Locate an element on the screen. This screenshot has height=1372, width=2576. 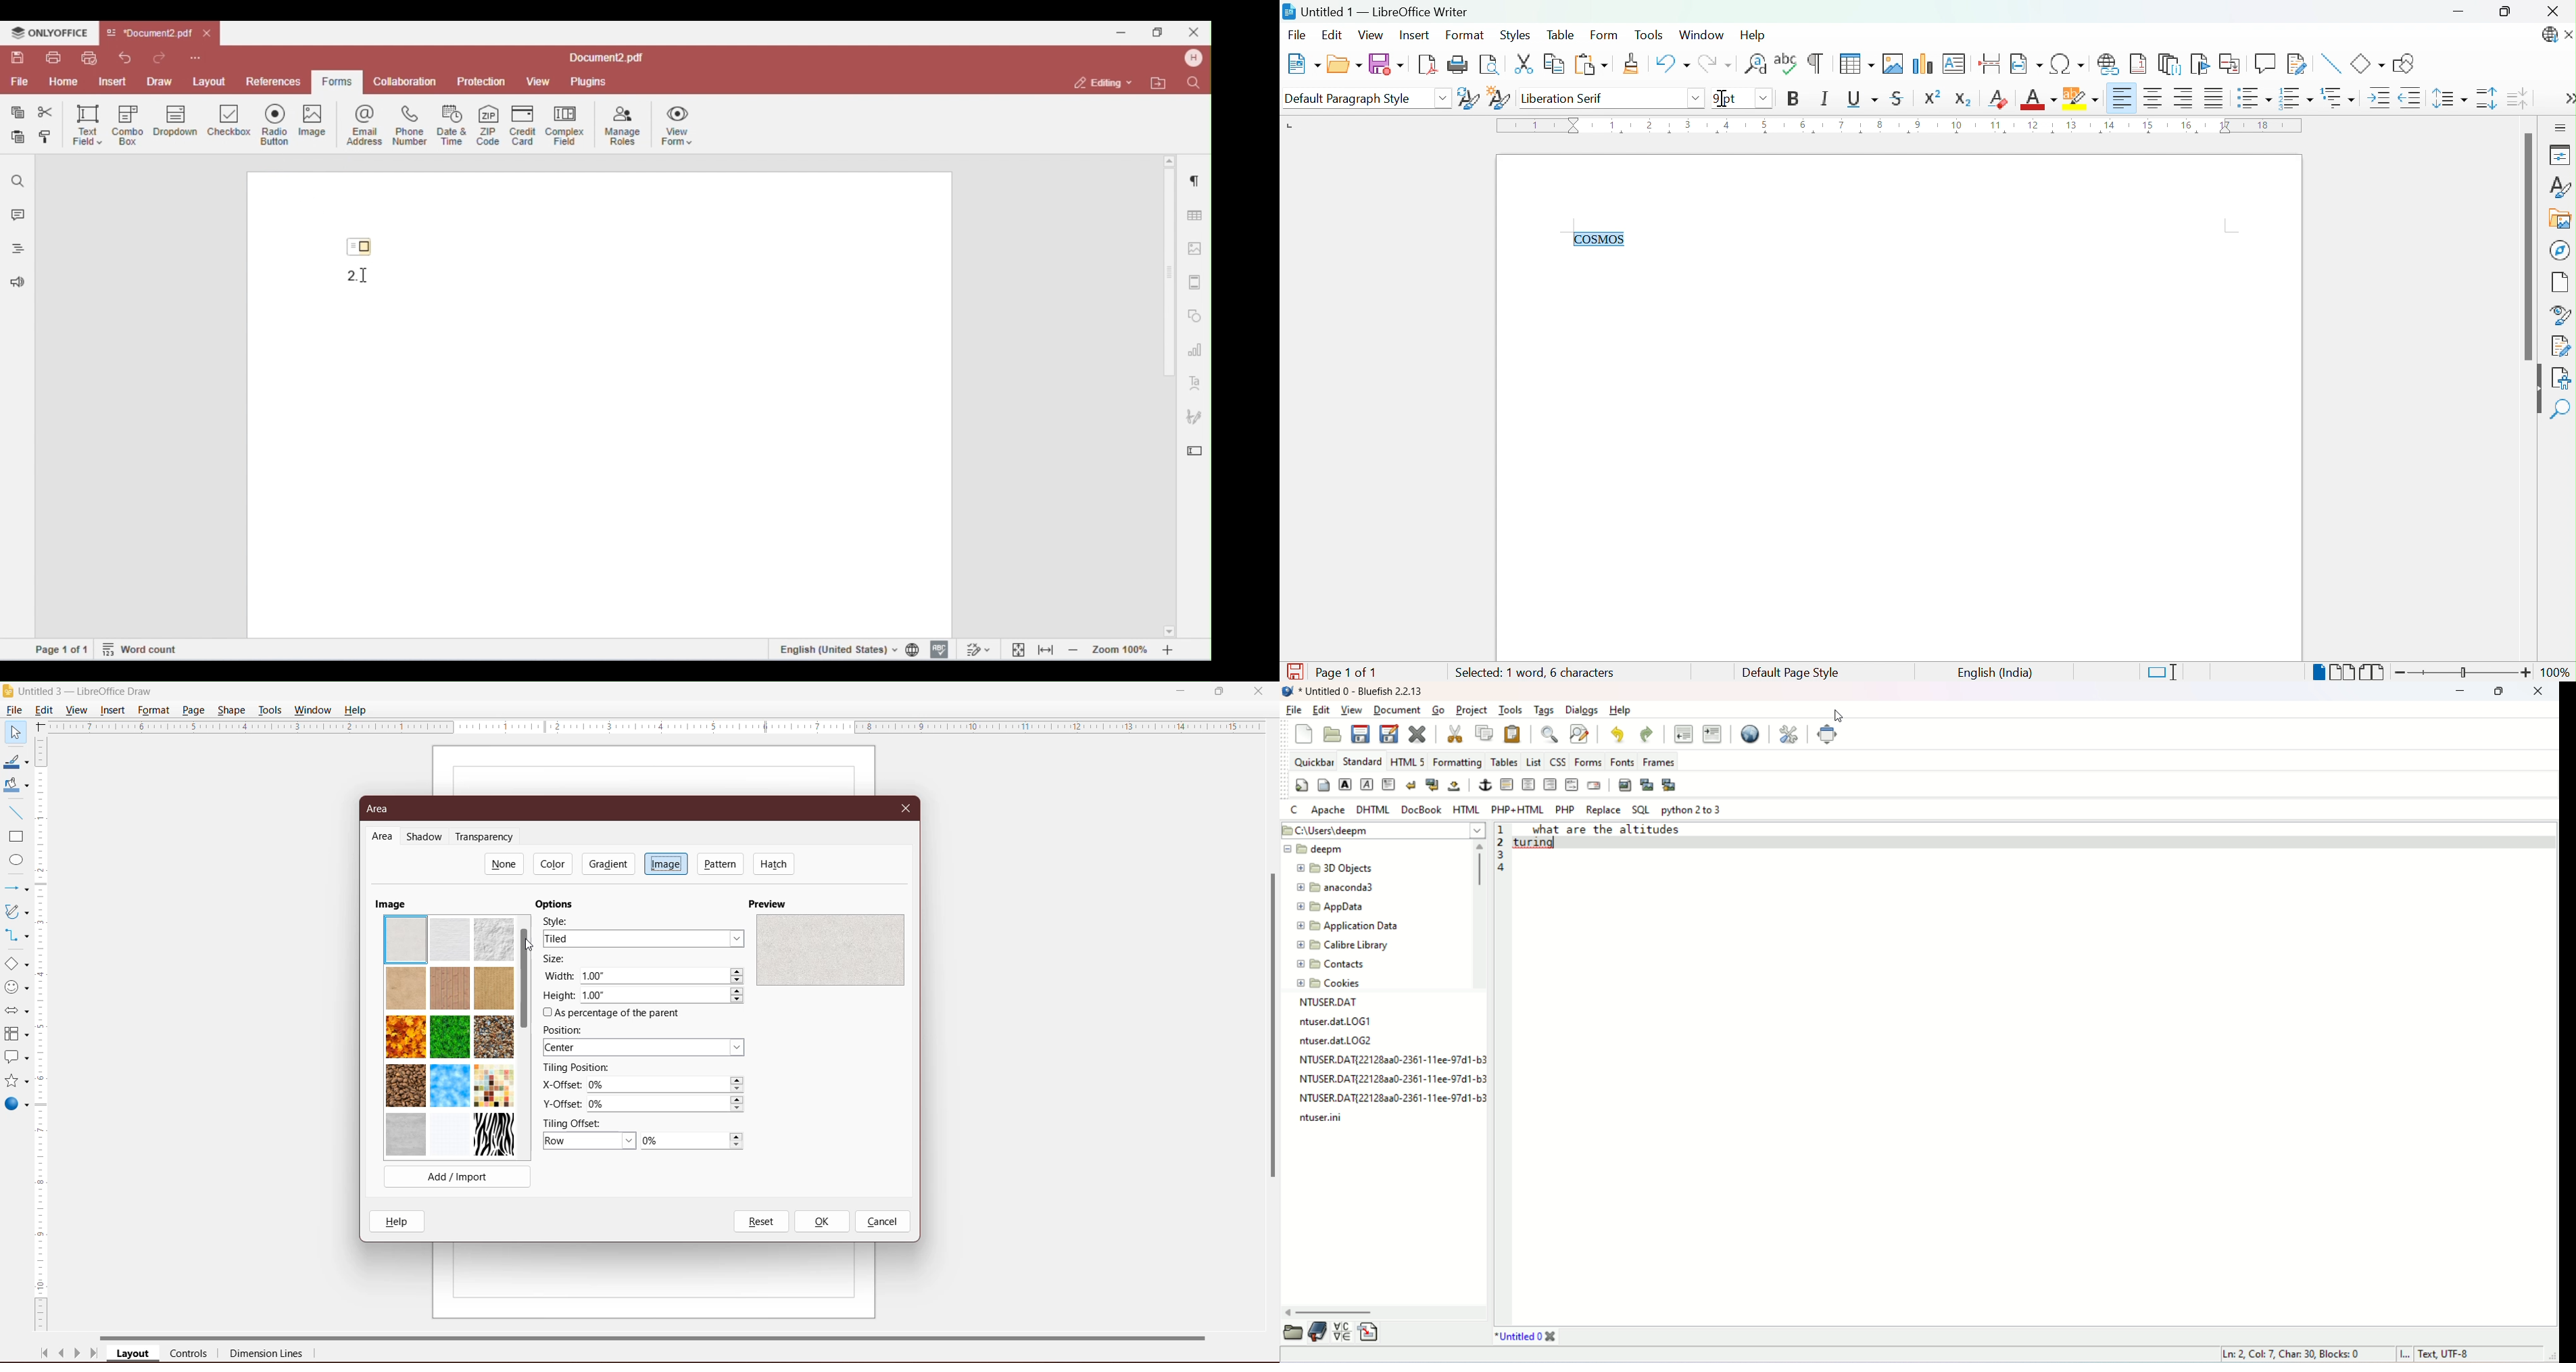
Sidebar Settings is located at coordinates (2560, 127).